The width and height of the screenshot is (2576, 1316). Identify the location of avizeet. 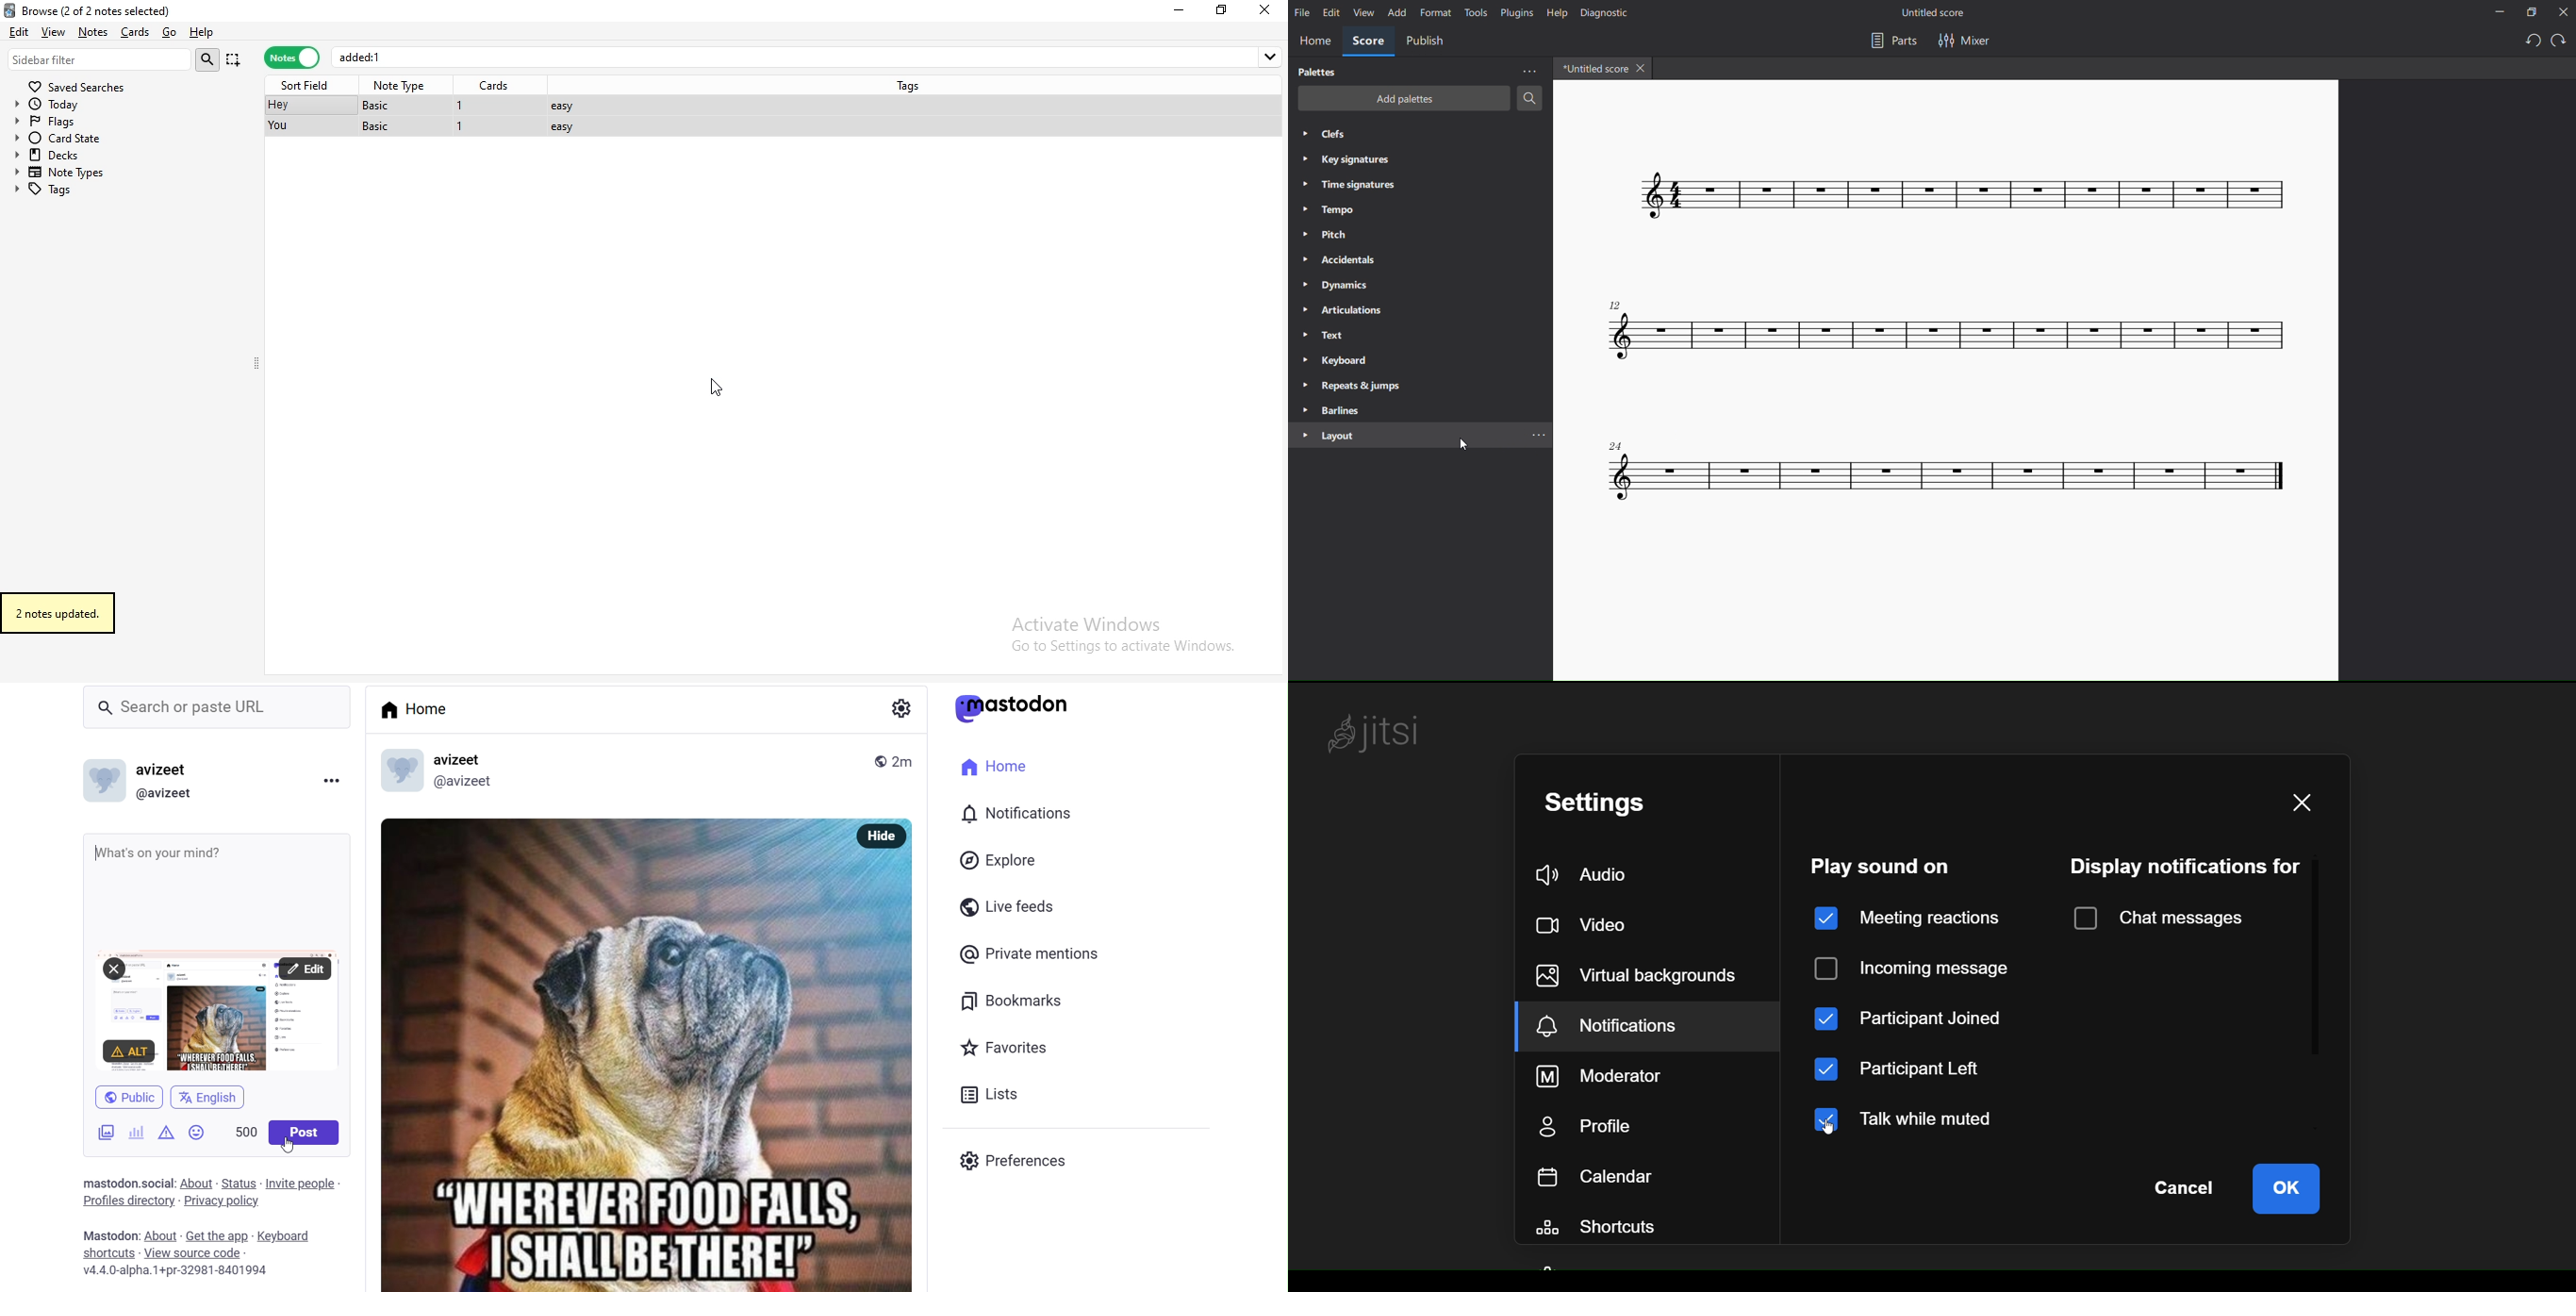
(471, 759).